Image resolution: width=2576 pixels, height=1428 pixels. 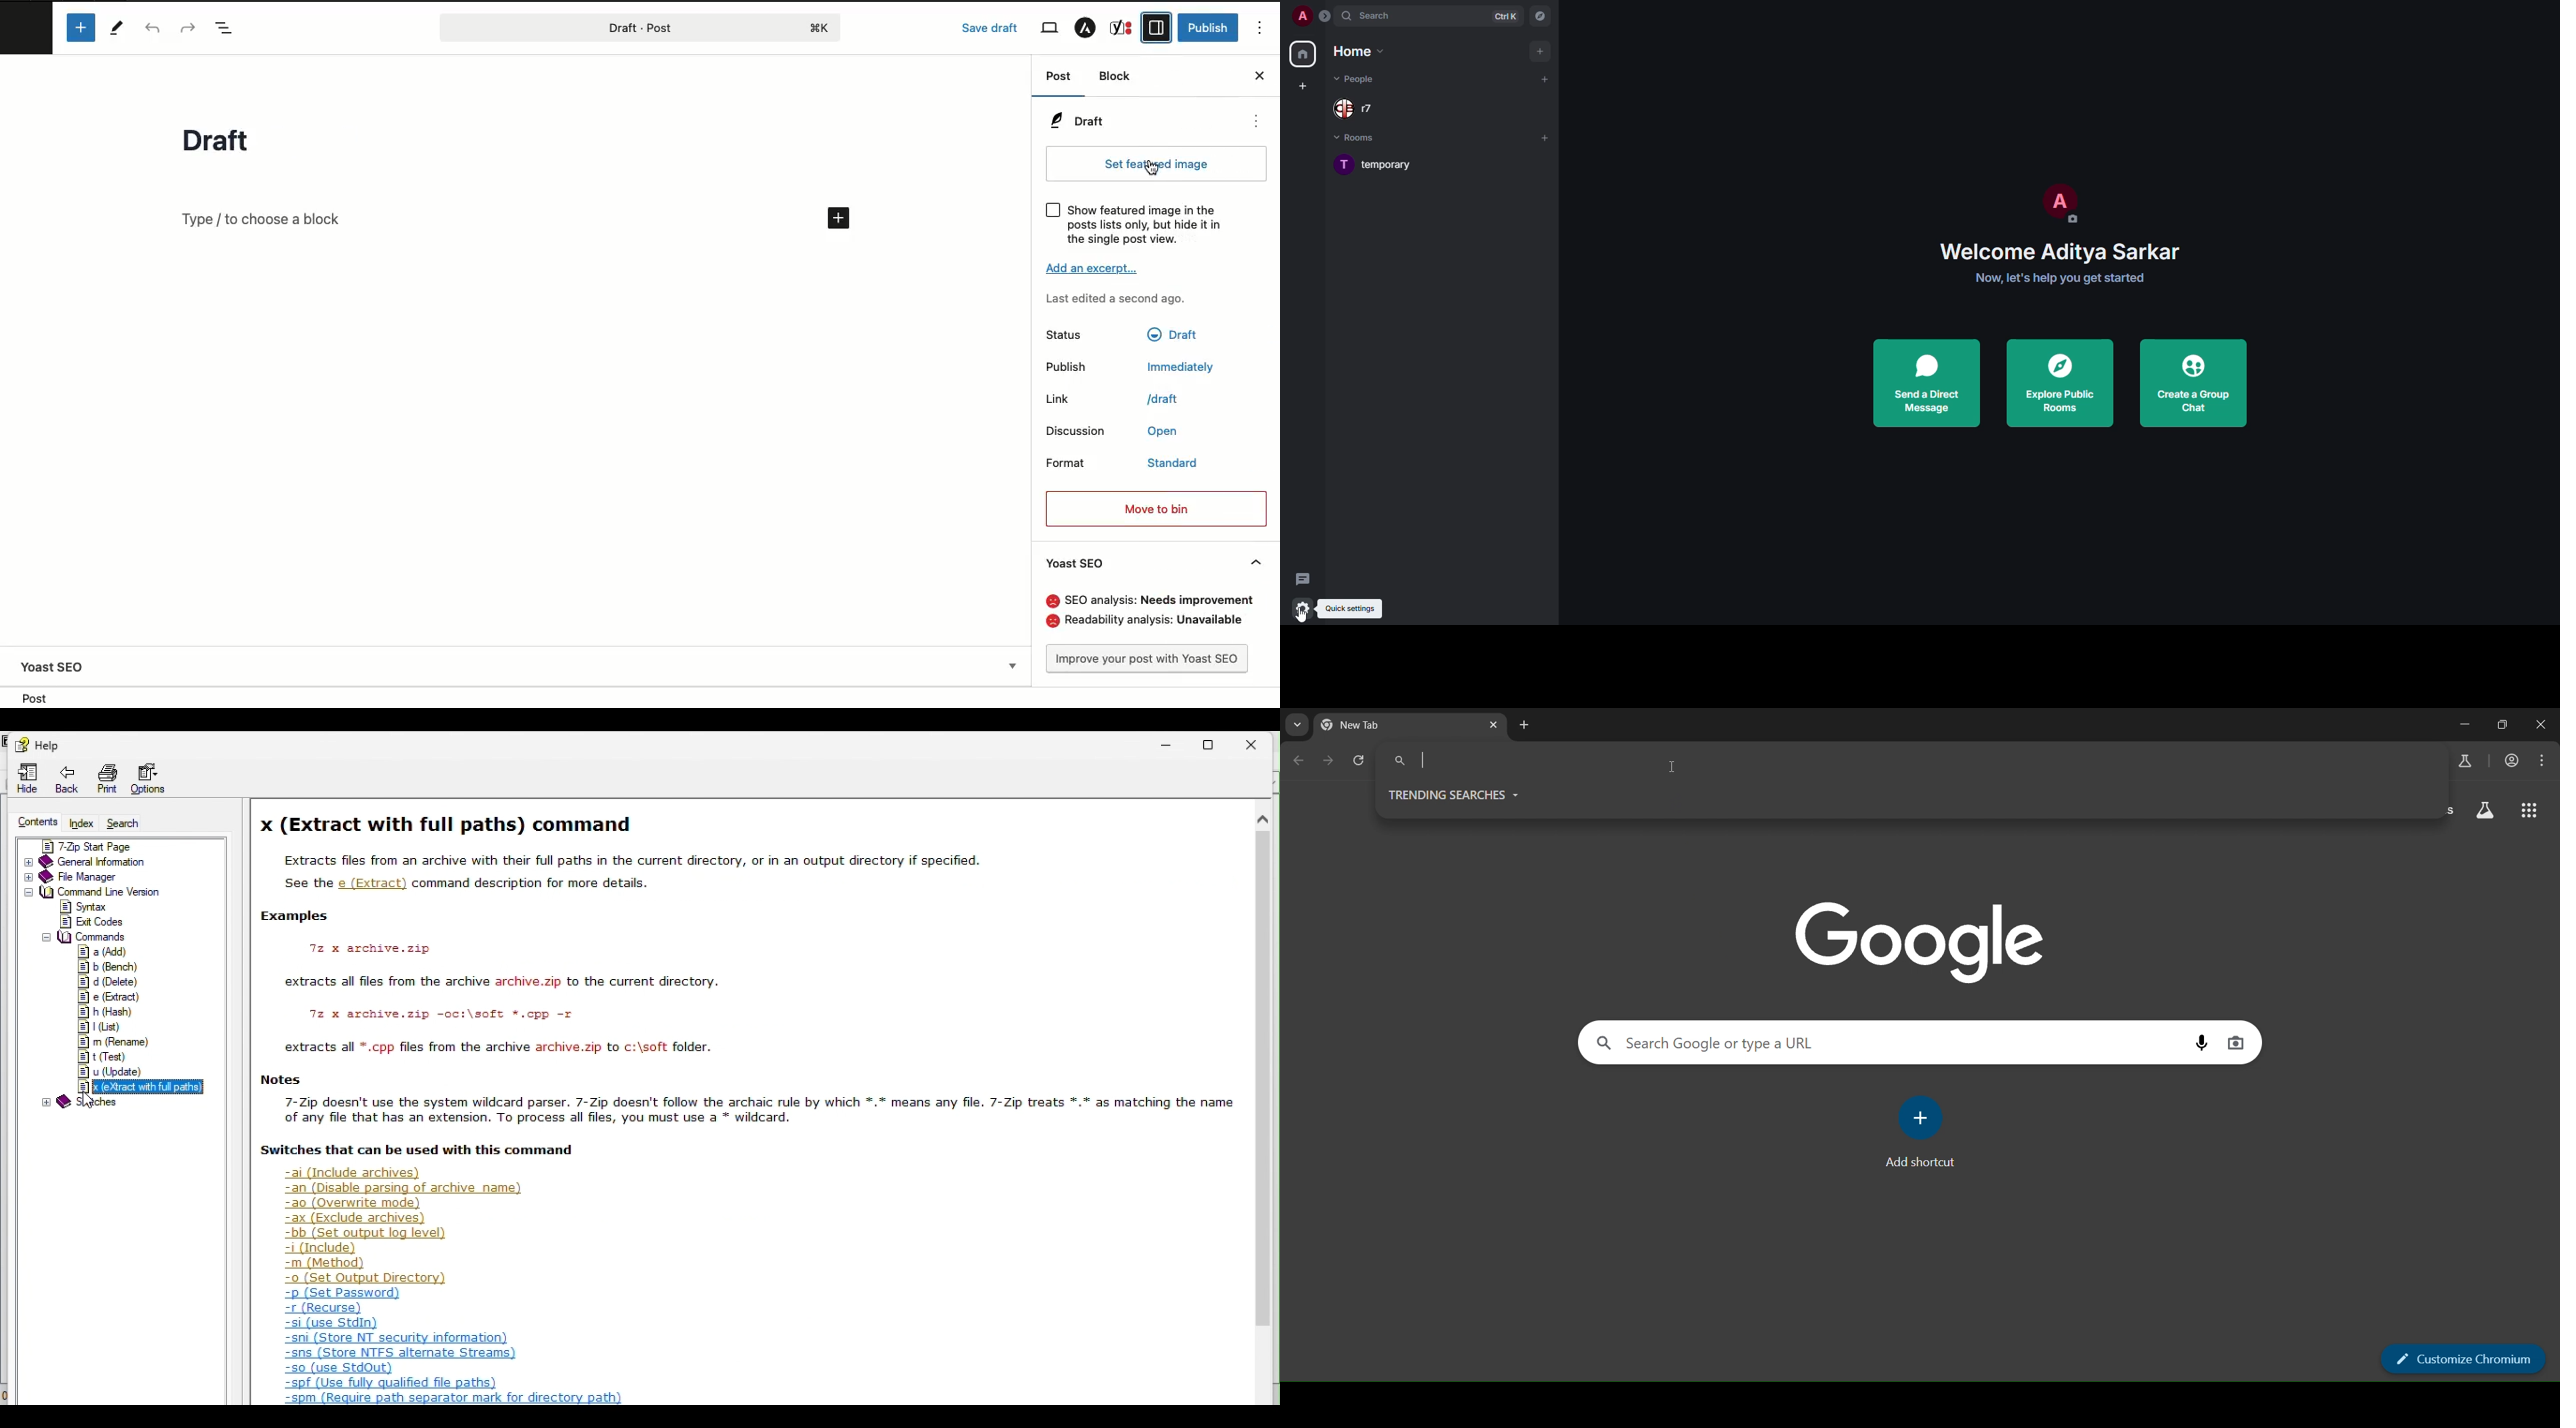 What do you see at coordinates (1260, 29) in the screenshot?
I see `Options` at bounding box center [1260, 29].